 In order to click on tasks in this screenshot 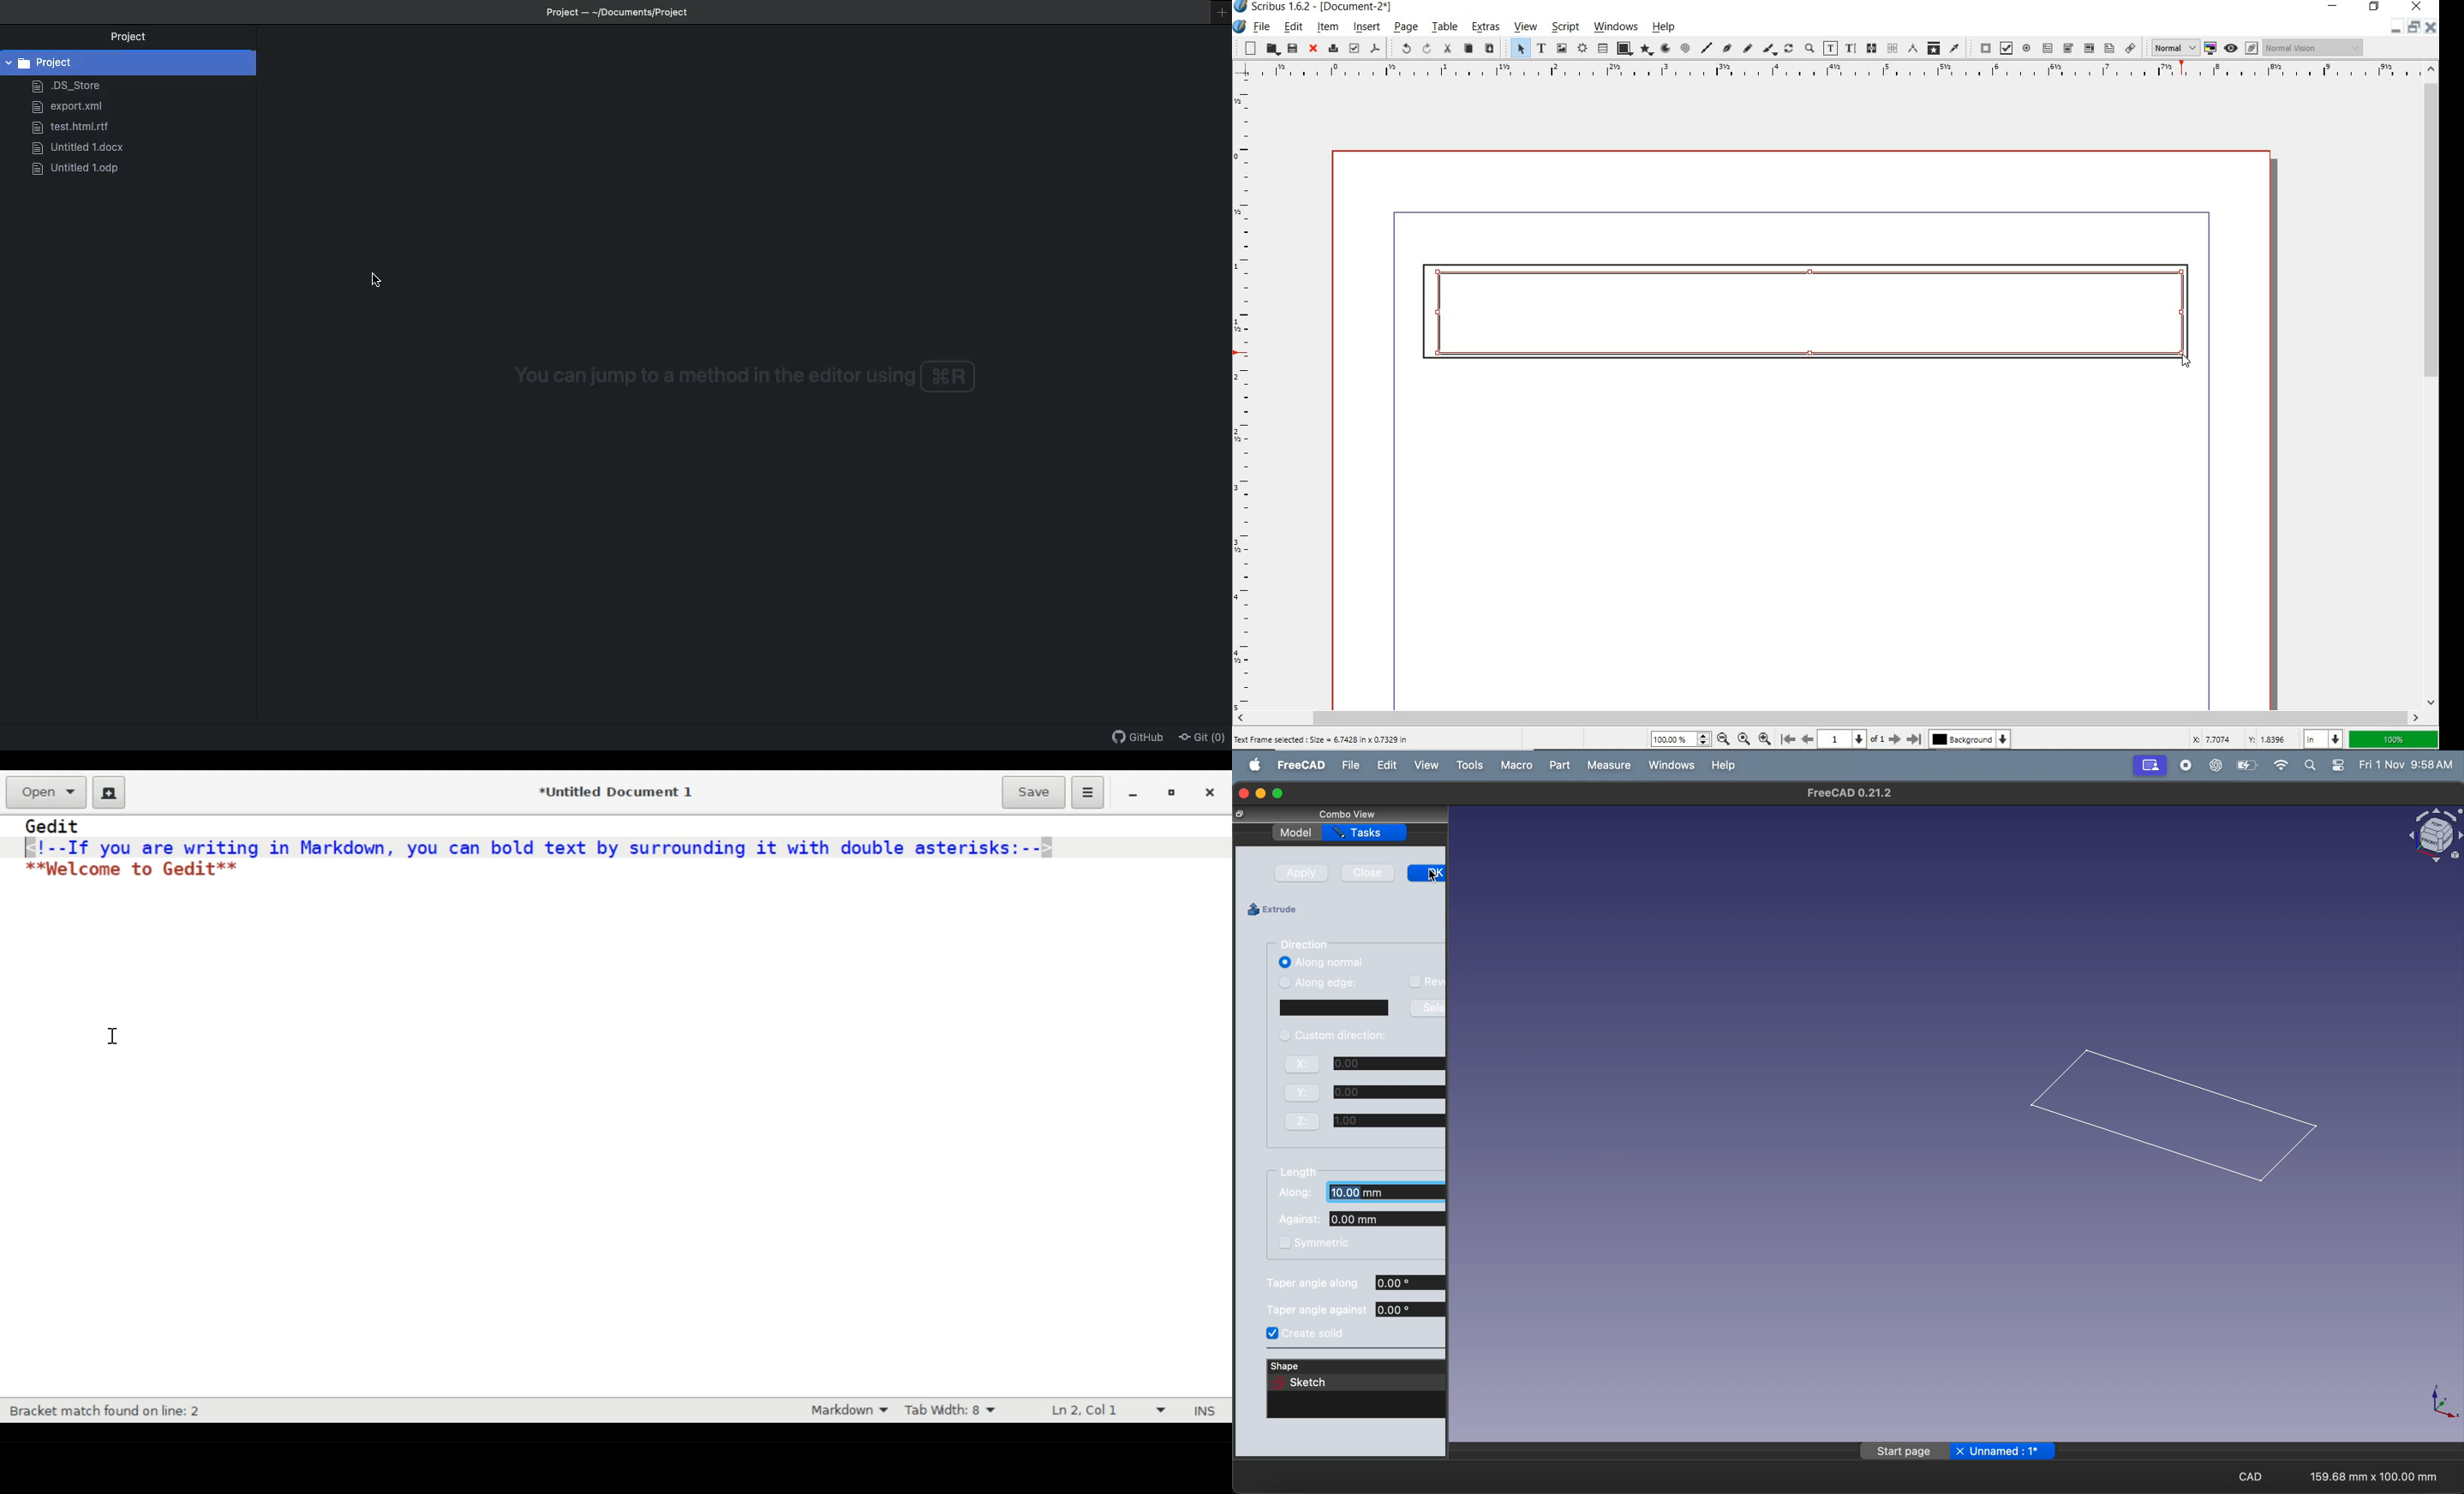, I will do `click(1358, 833)`.